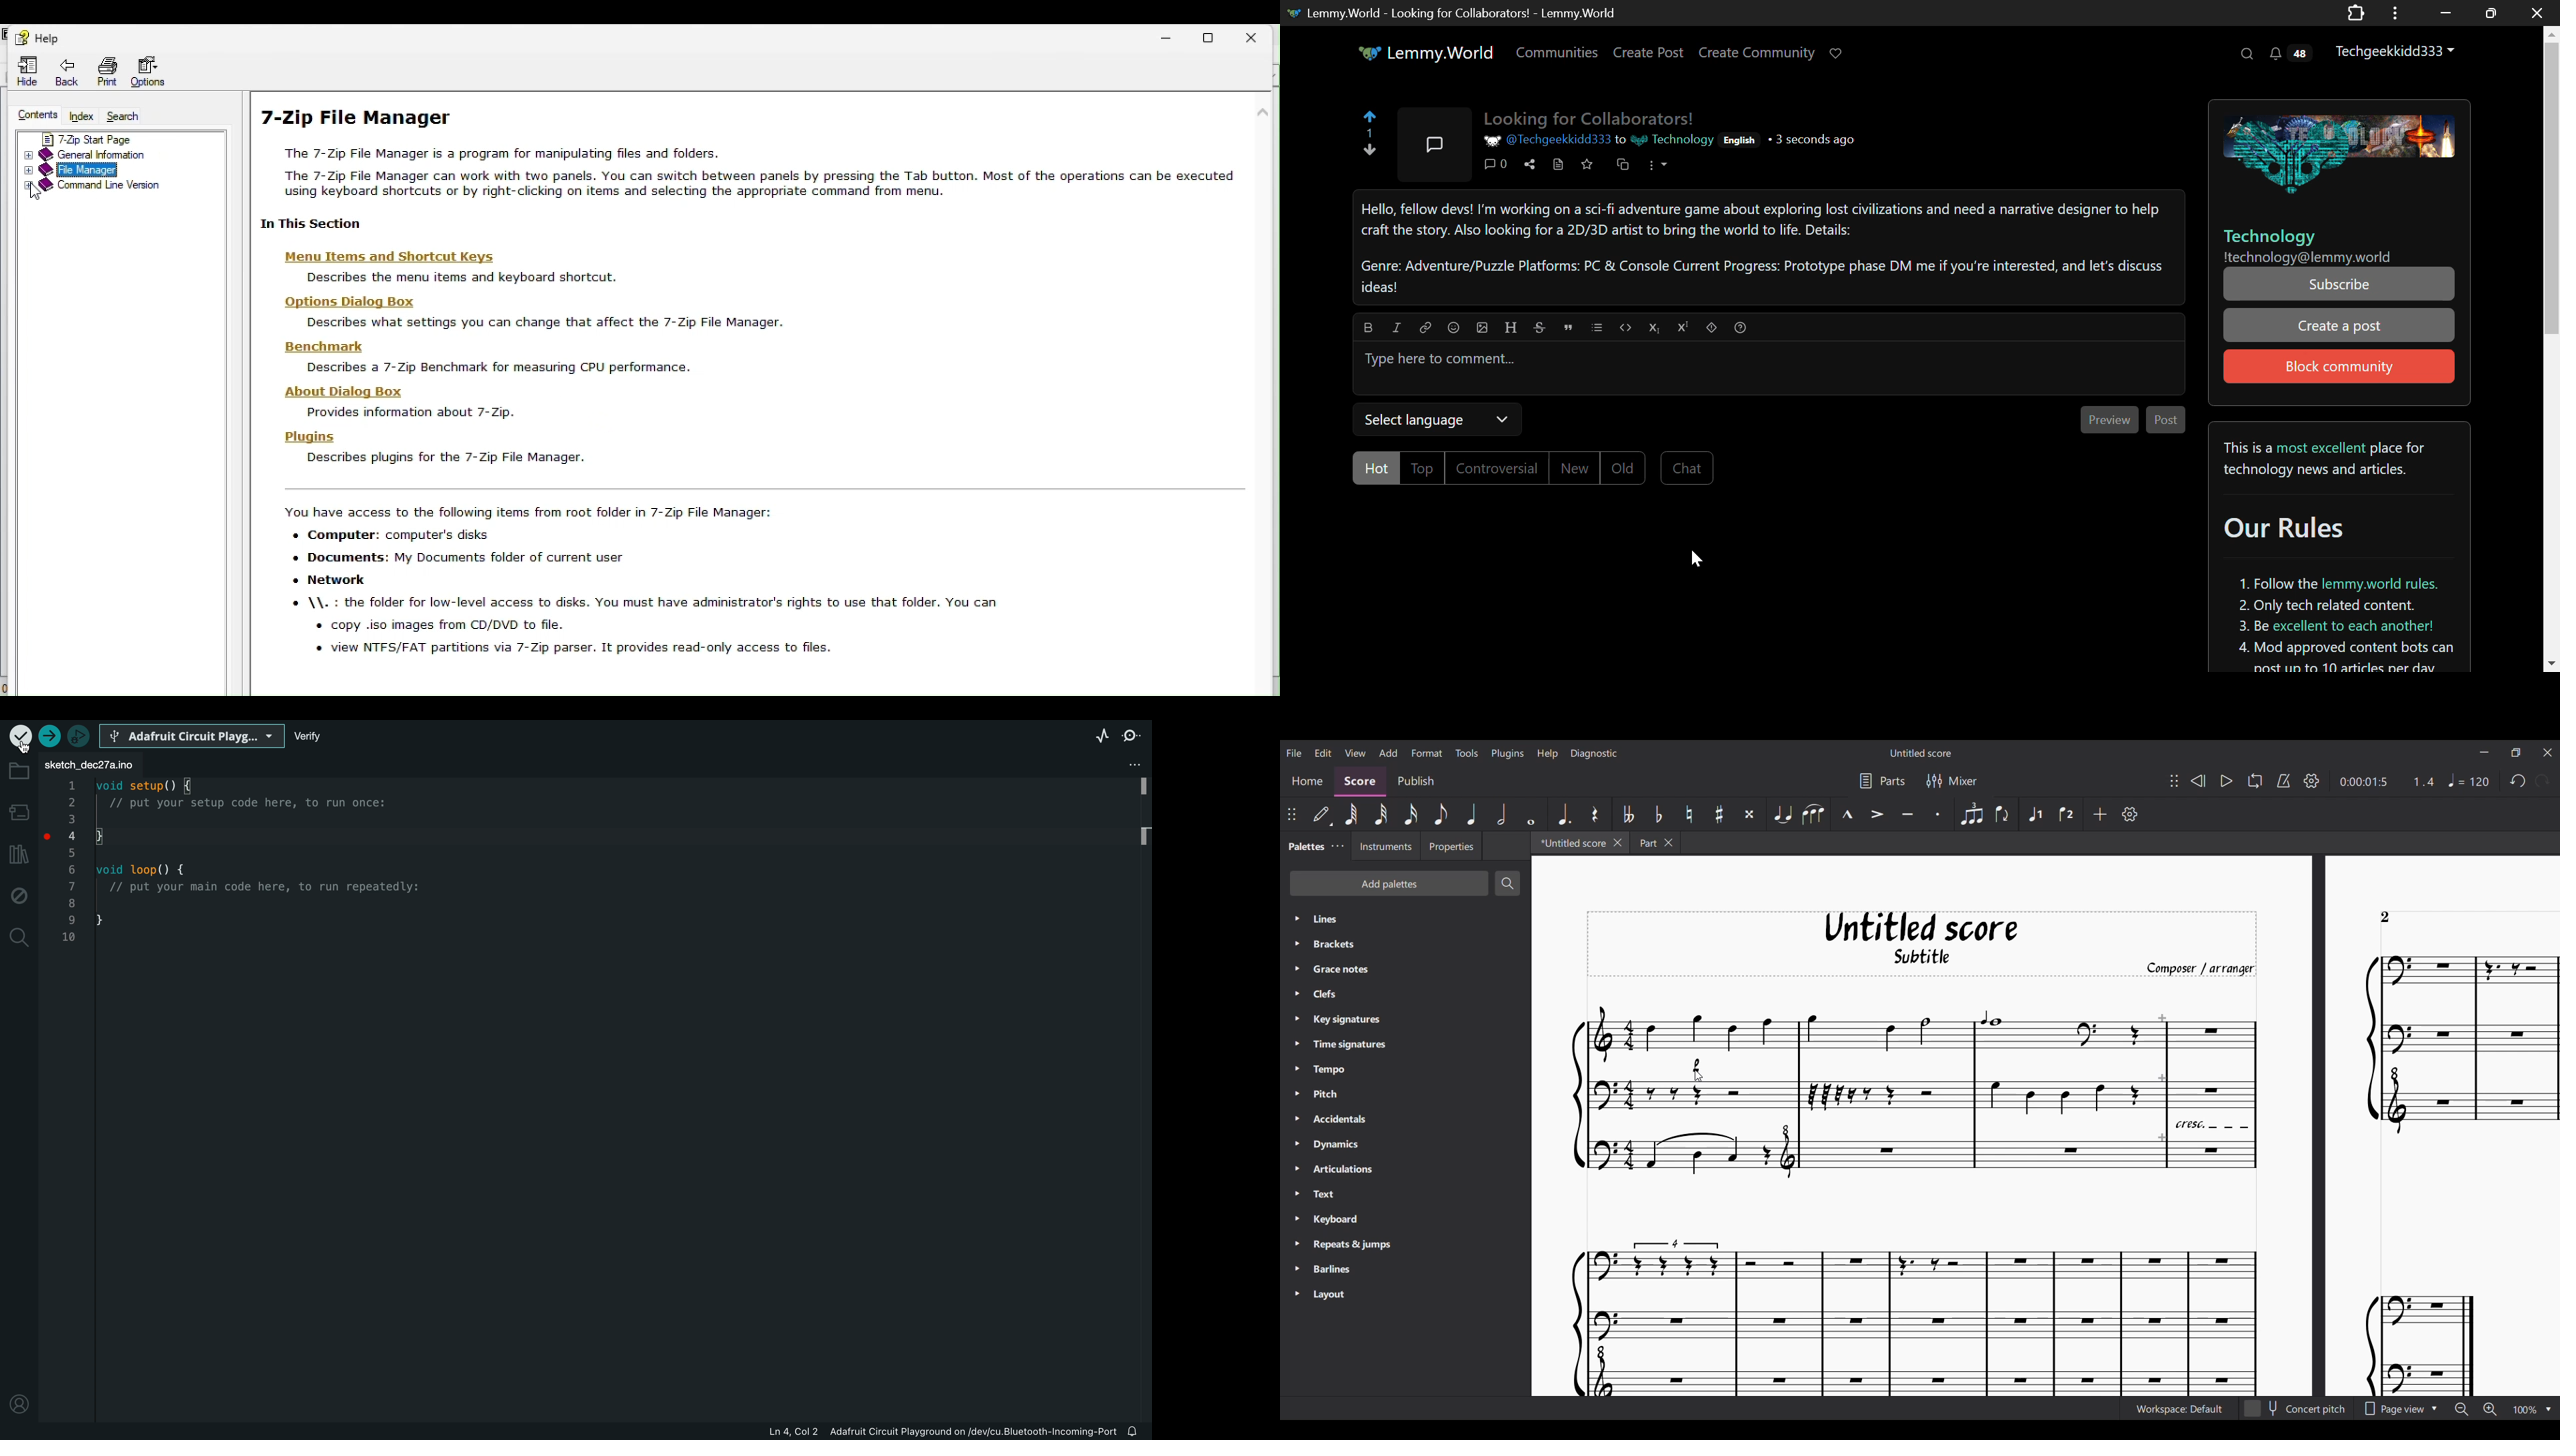  Describe the element at coordinates (1627, 814) in the screenshot. I see `Toggle double flat` at that location.